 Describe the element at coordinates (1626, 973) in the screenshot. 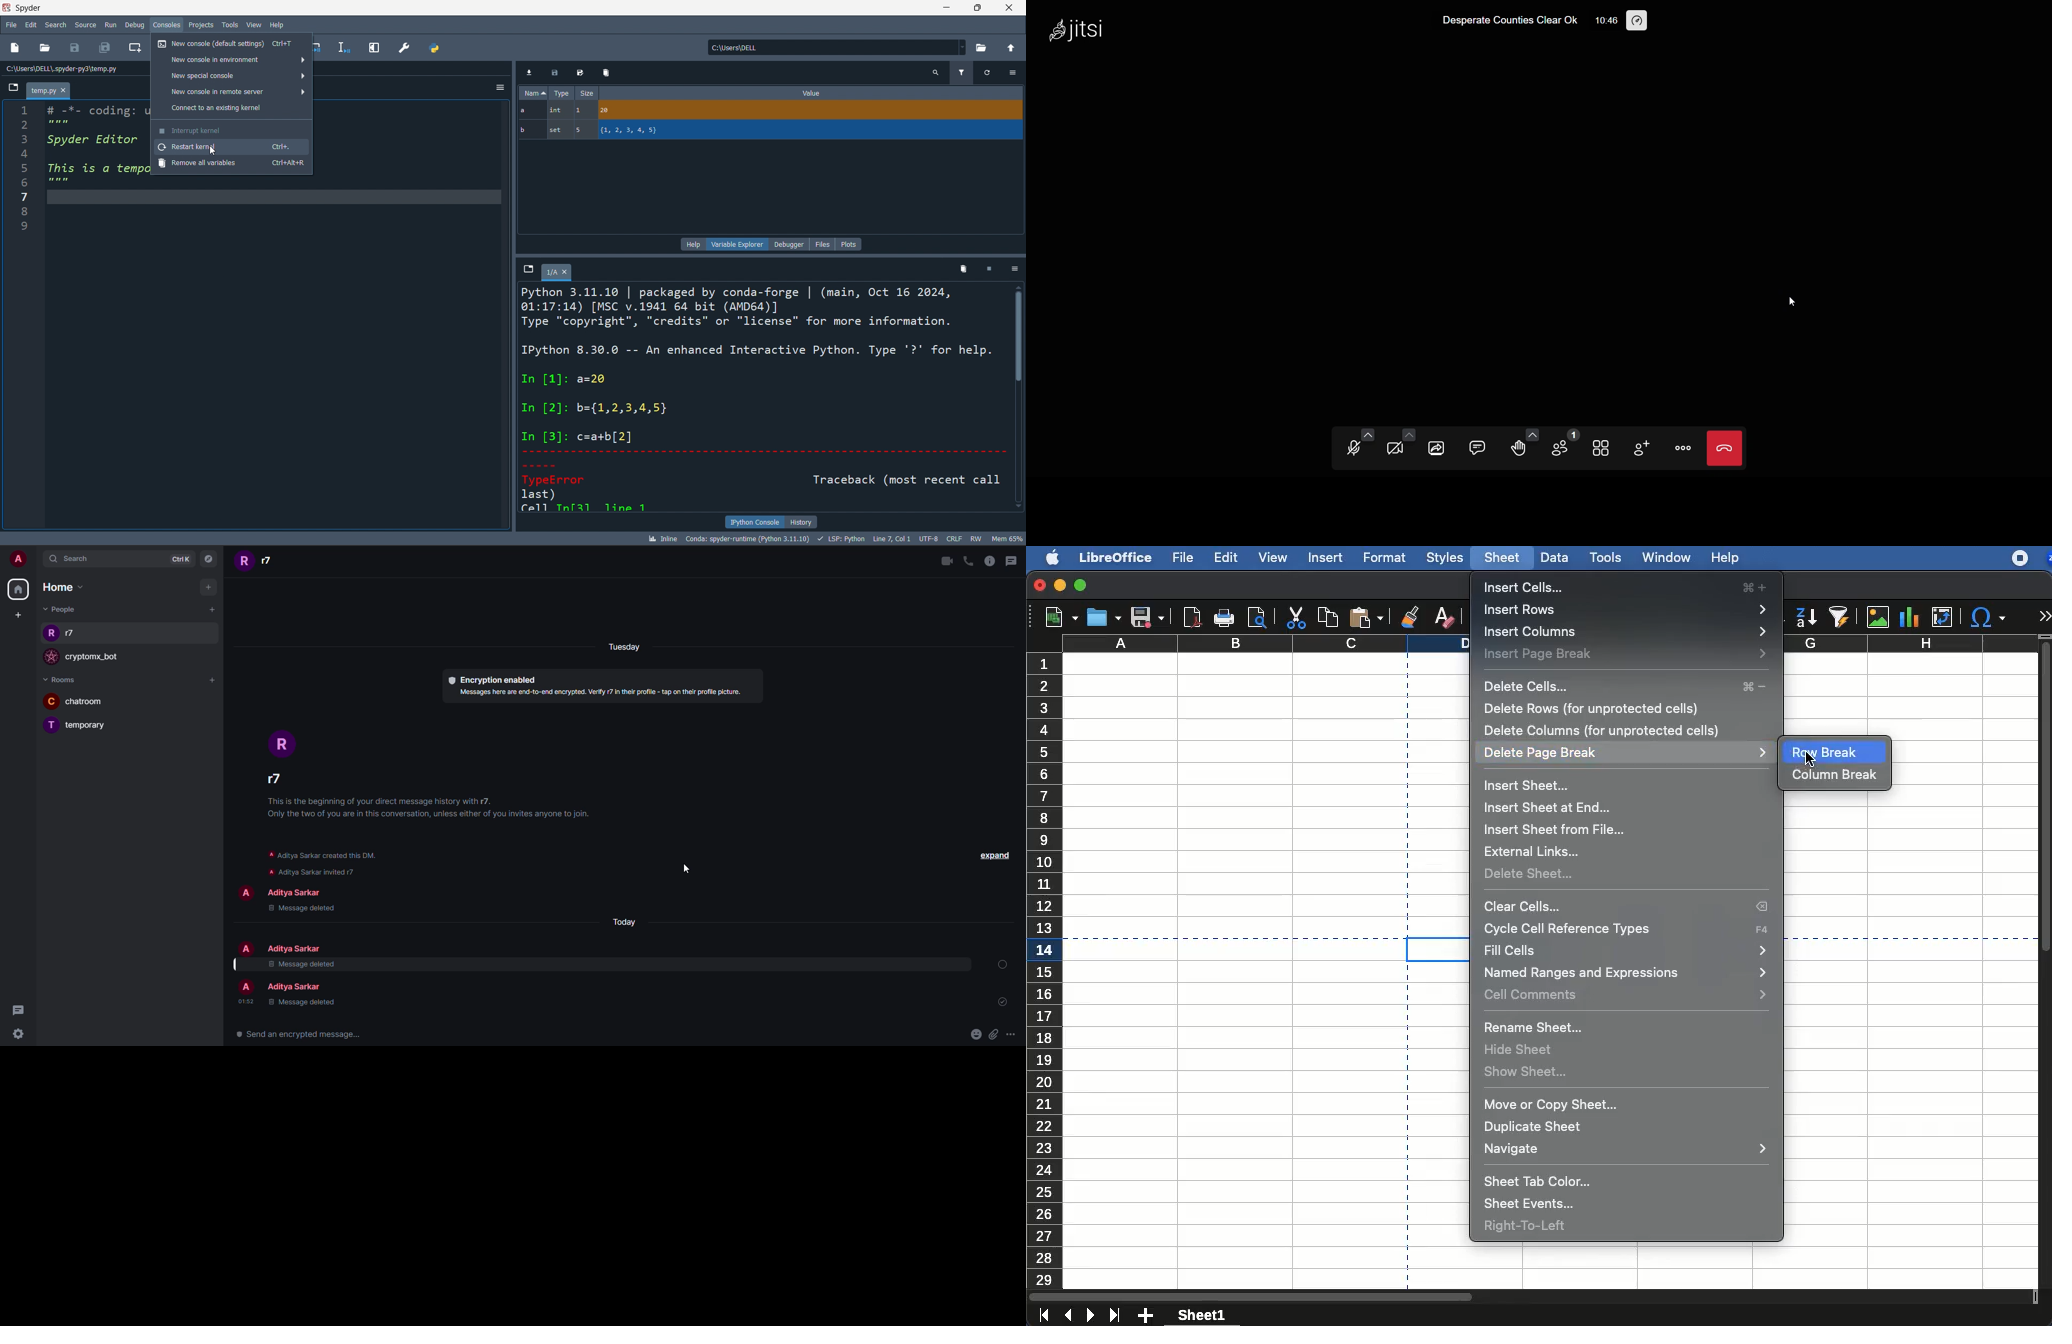

I see `named ranges and expressions` at that location.